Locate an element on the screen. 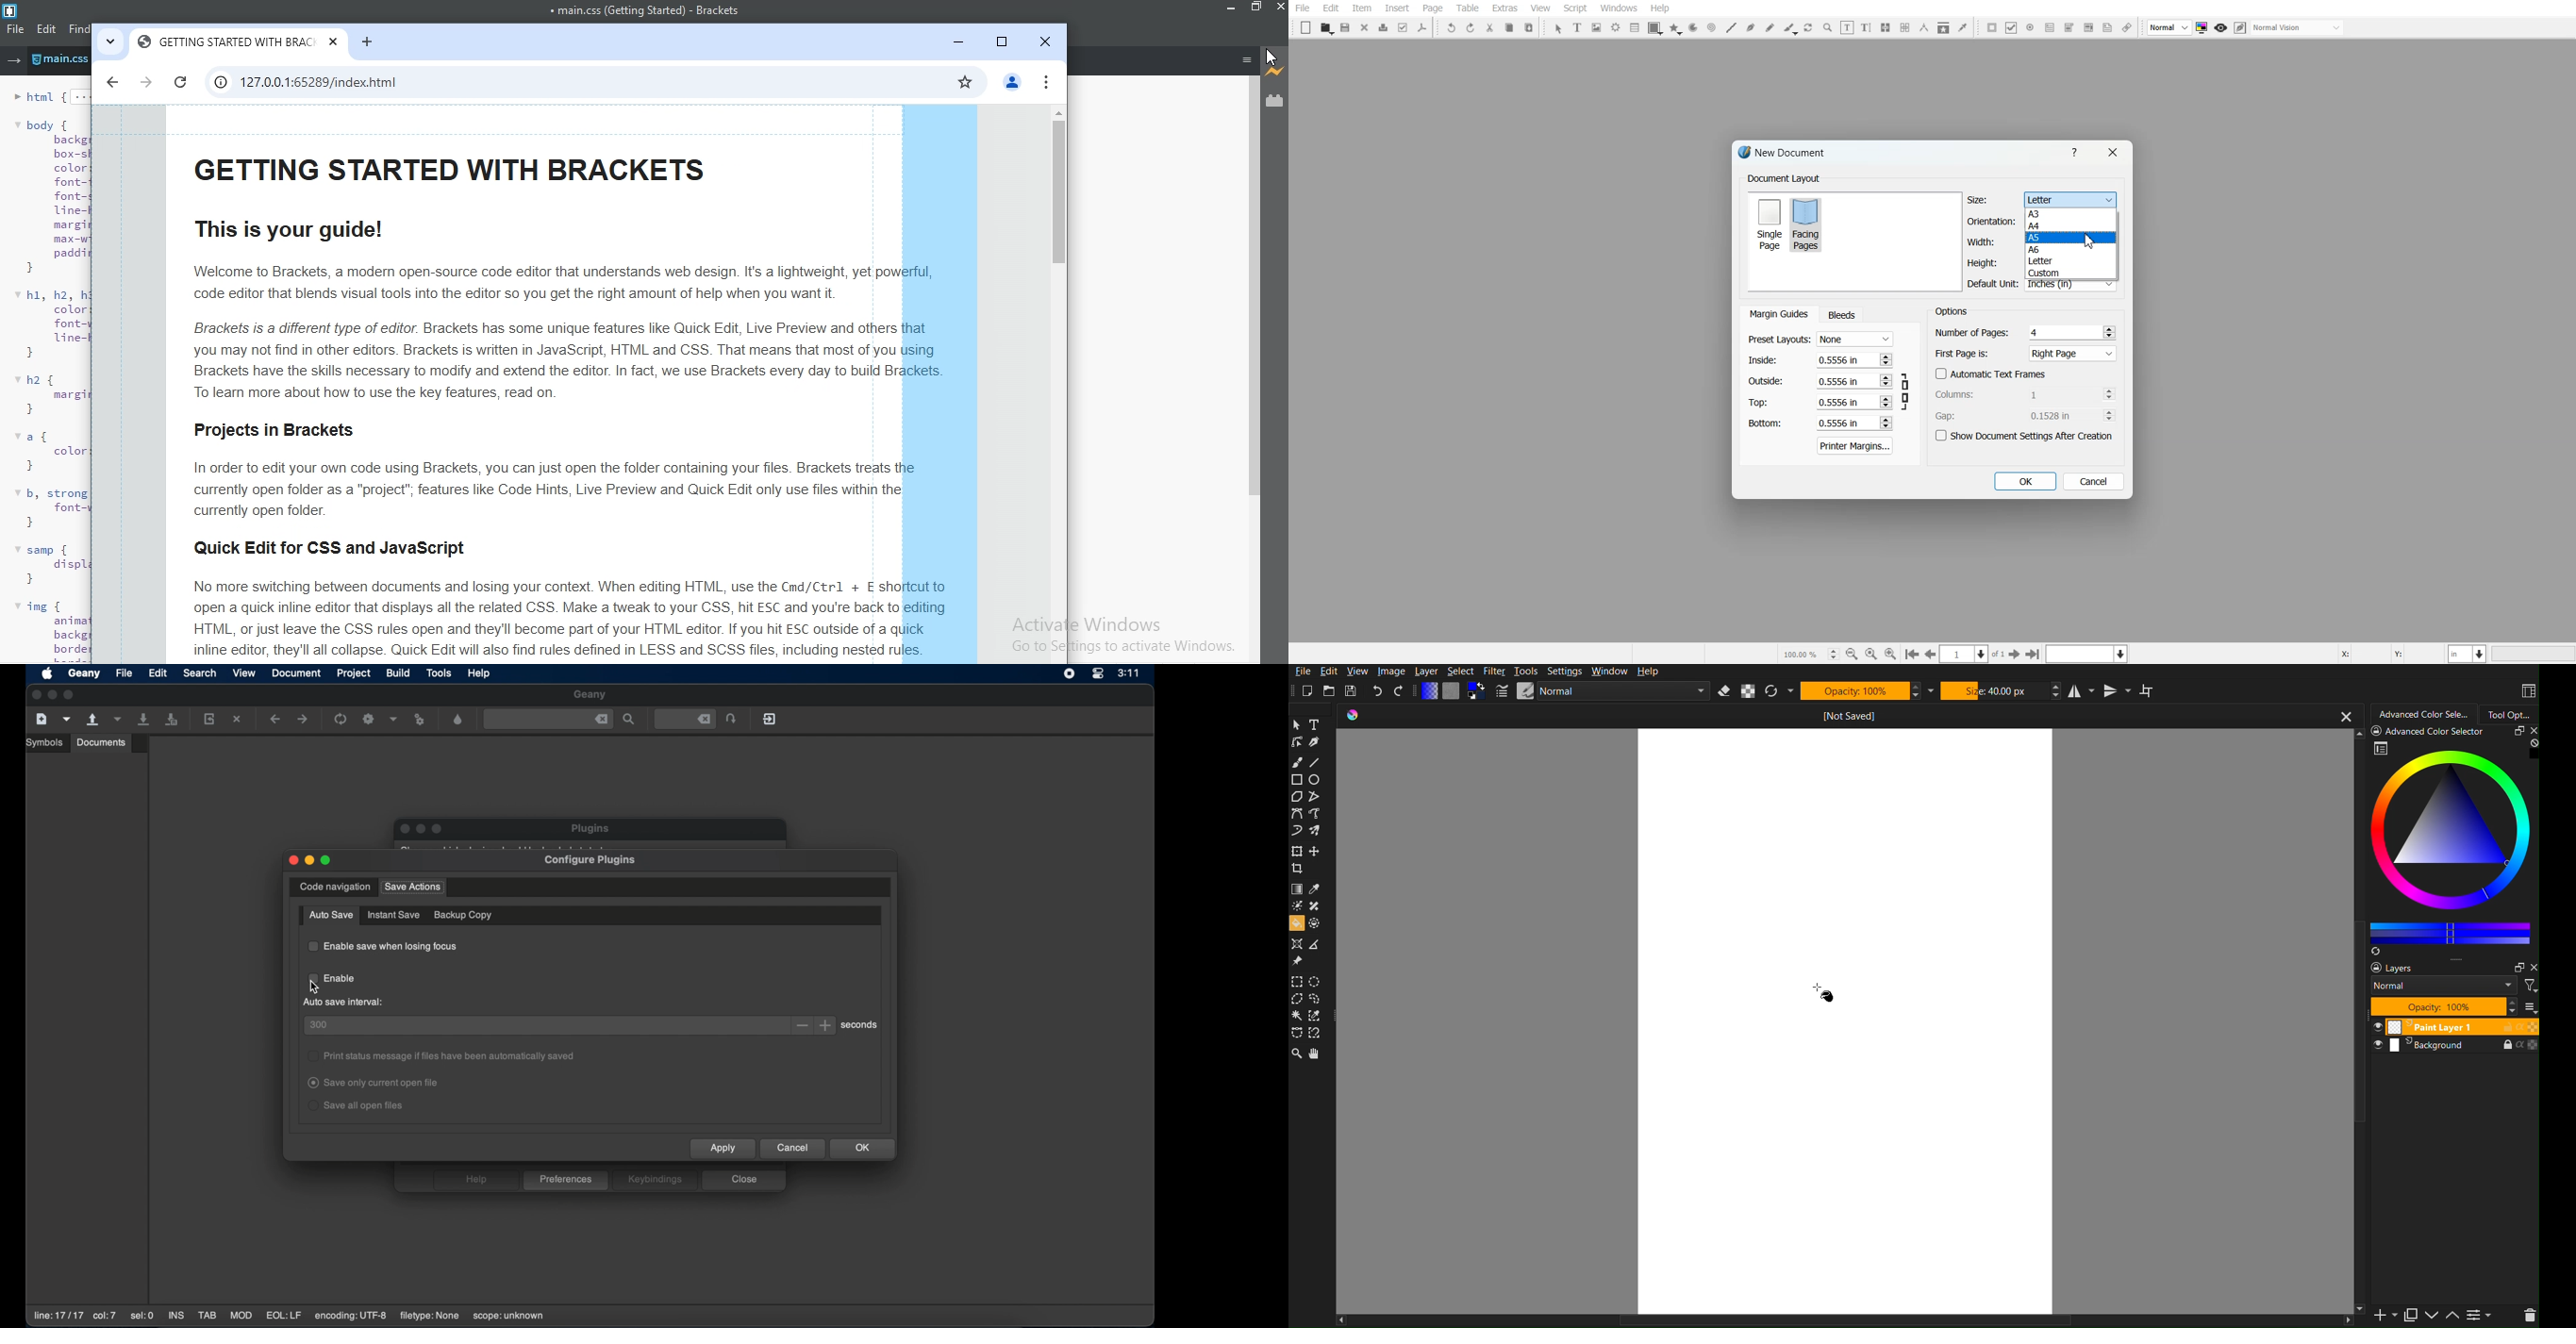  sync is located at coordinates (2378, 950).